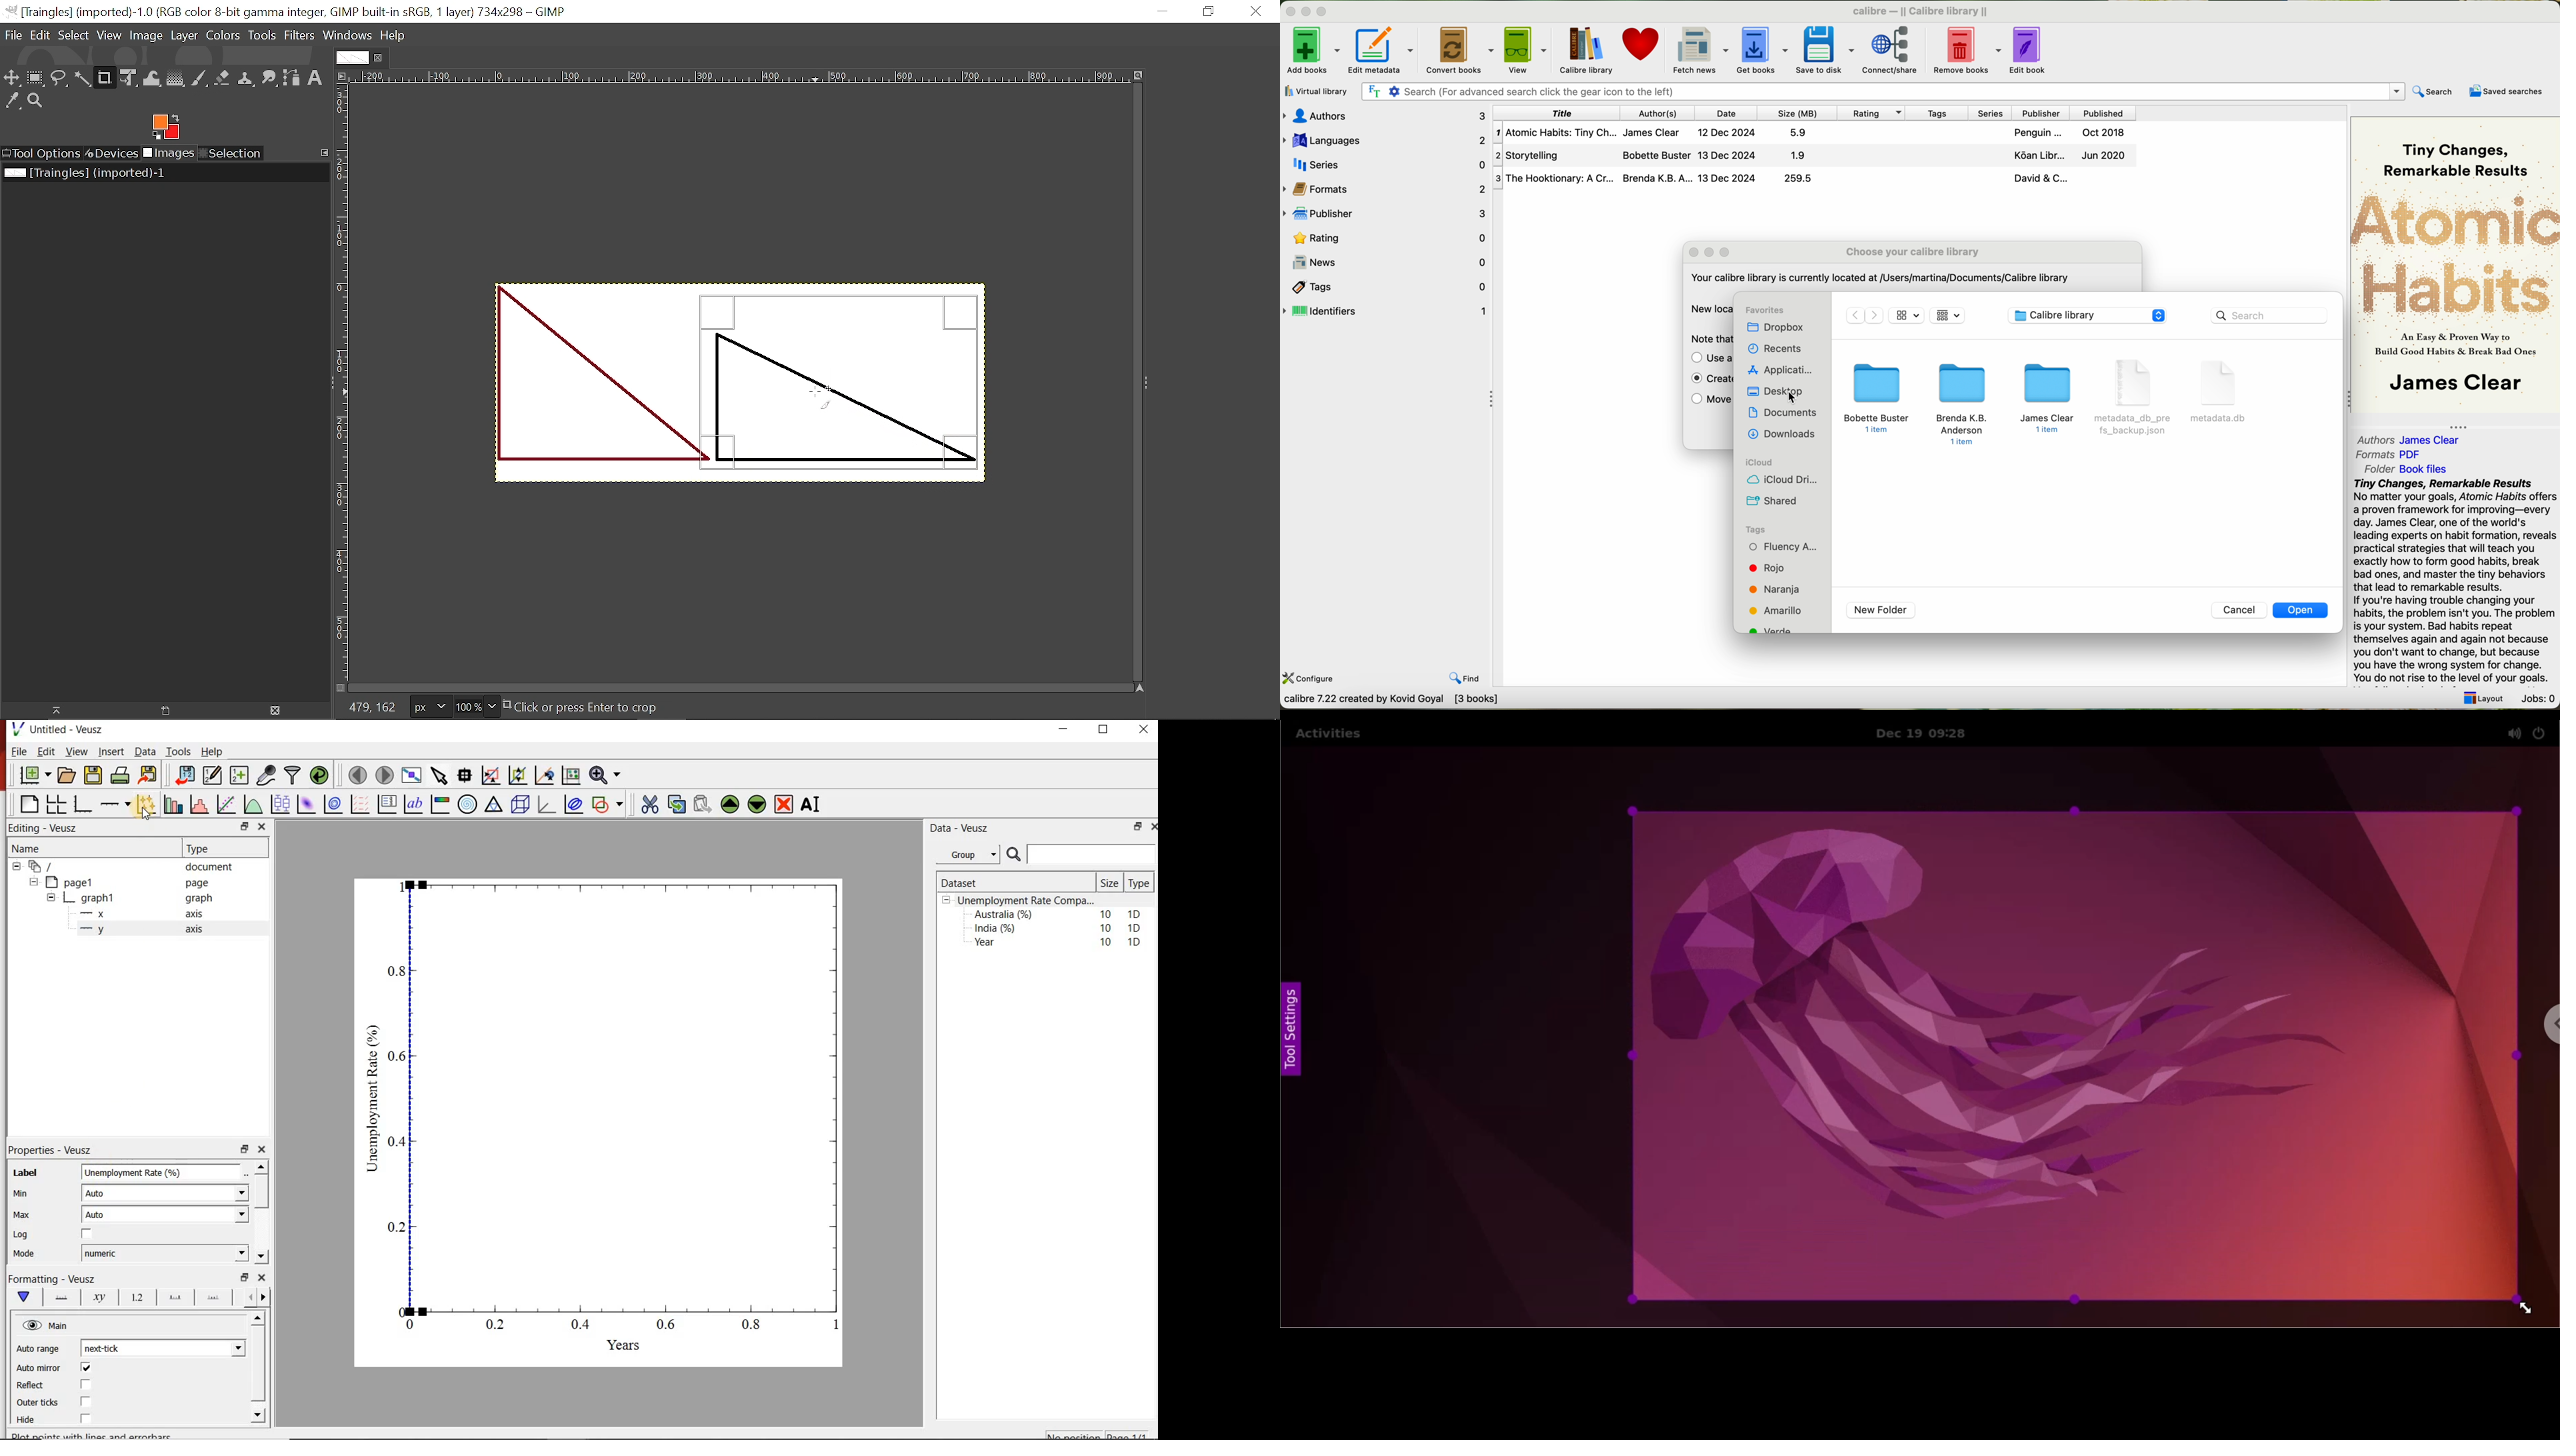  What do you see at coordinates (146, 803) in the screenshot?
I see `plot points with lines and errorbars` at bounding box center [146, 803].